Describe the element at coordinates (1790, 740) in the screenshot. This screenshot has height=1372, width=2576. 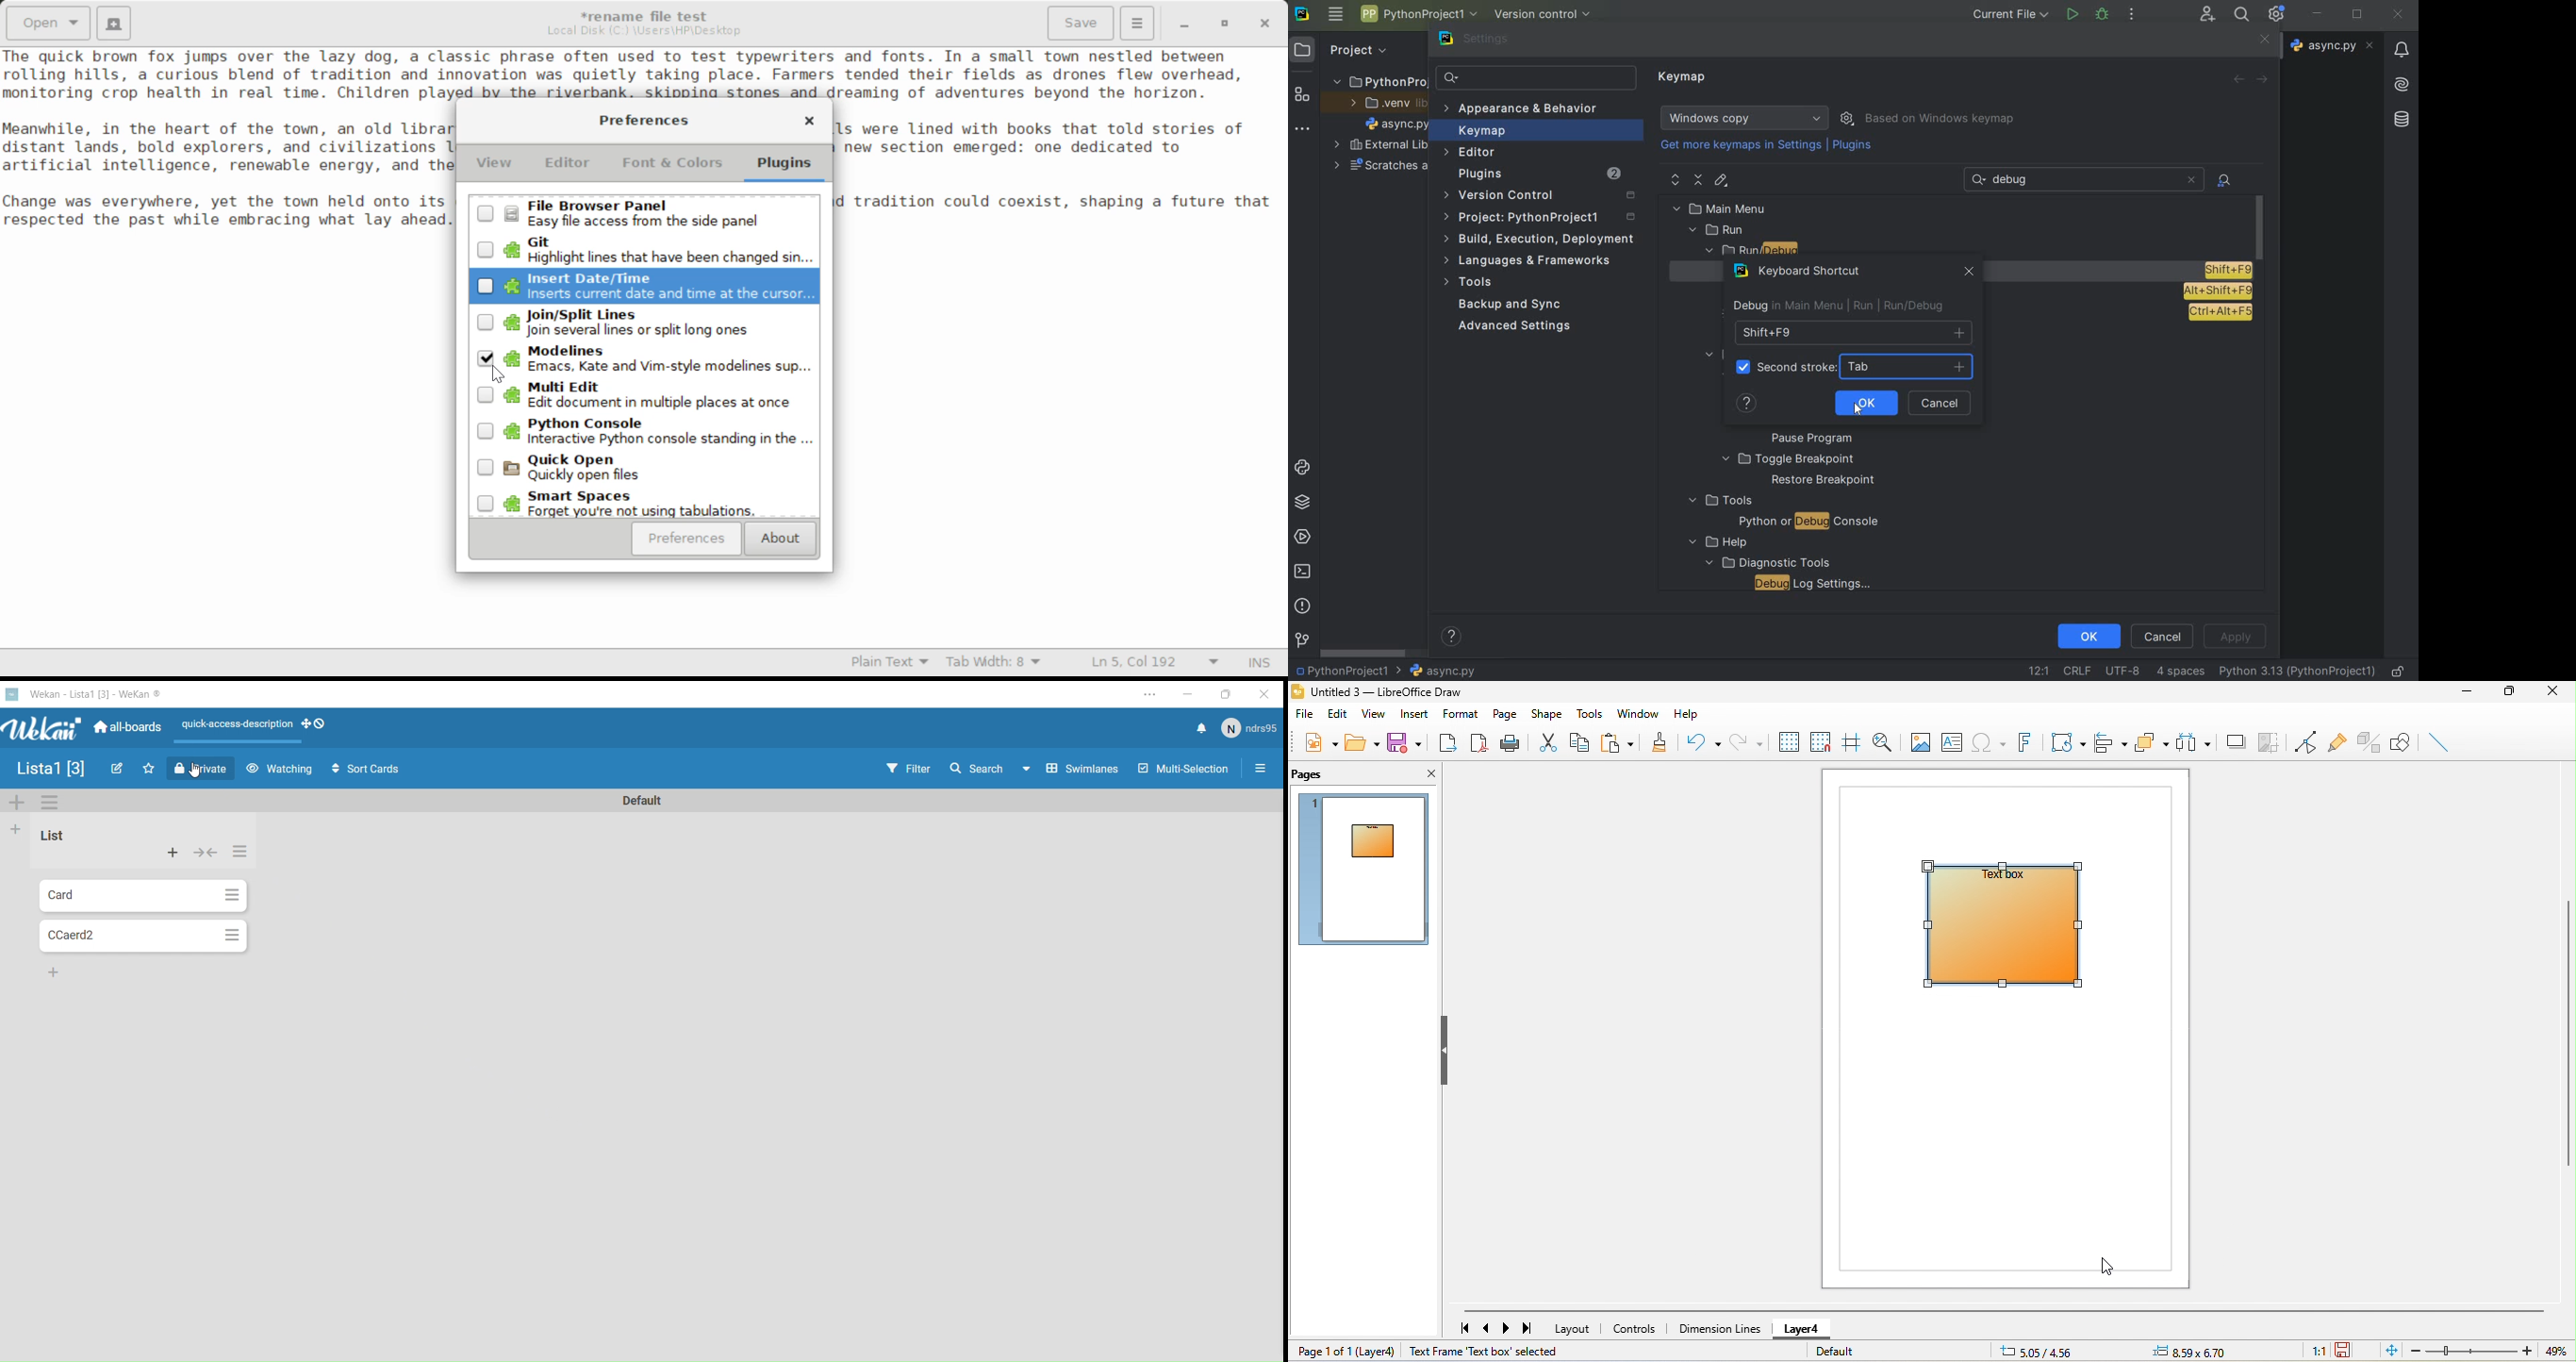
I see `display to grids` at that location.